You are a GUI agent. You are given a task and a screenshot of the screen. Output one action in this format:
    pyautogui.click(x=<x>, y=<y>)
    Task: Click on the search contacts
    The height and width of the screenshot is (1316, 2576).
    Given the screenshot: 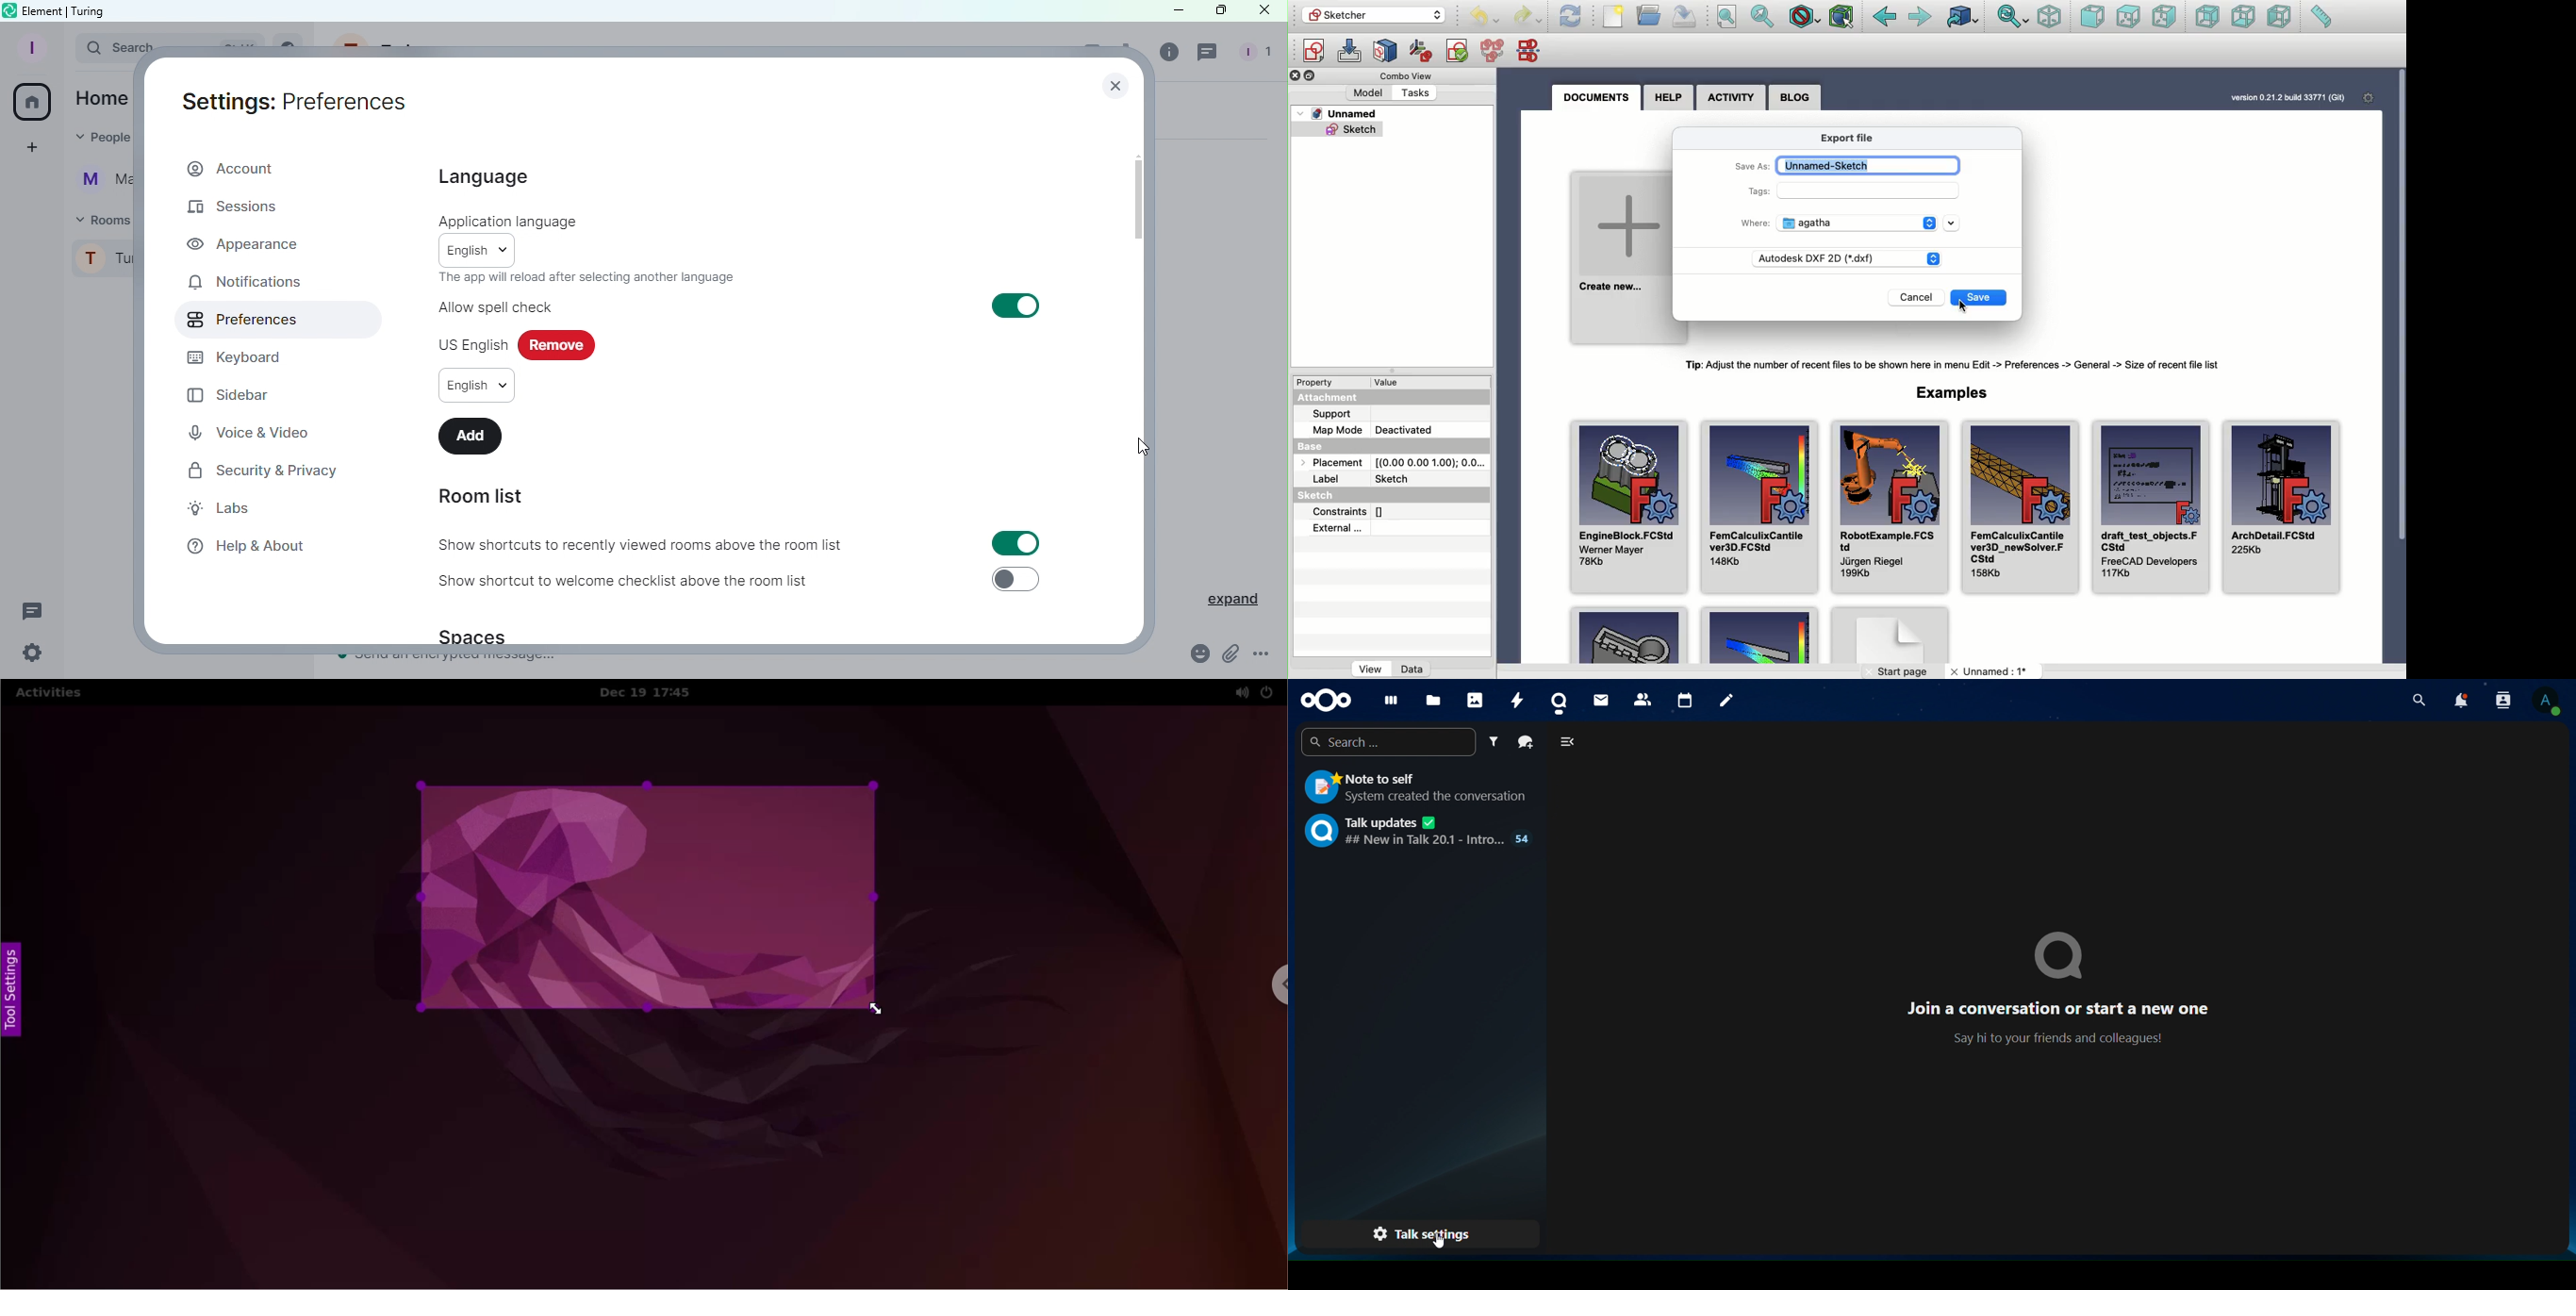 What is the action you would take?
    pyautogui.click(x=2503, y=700)
    